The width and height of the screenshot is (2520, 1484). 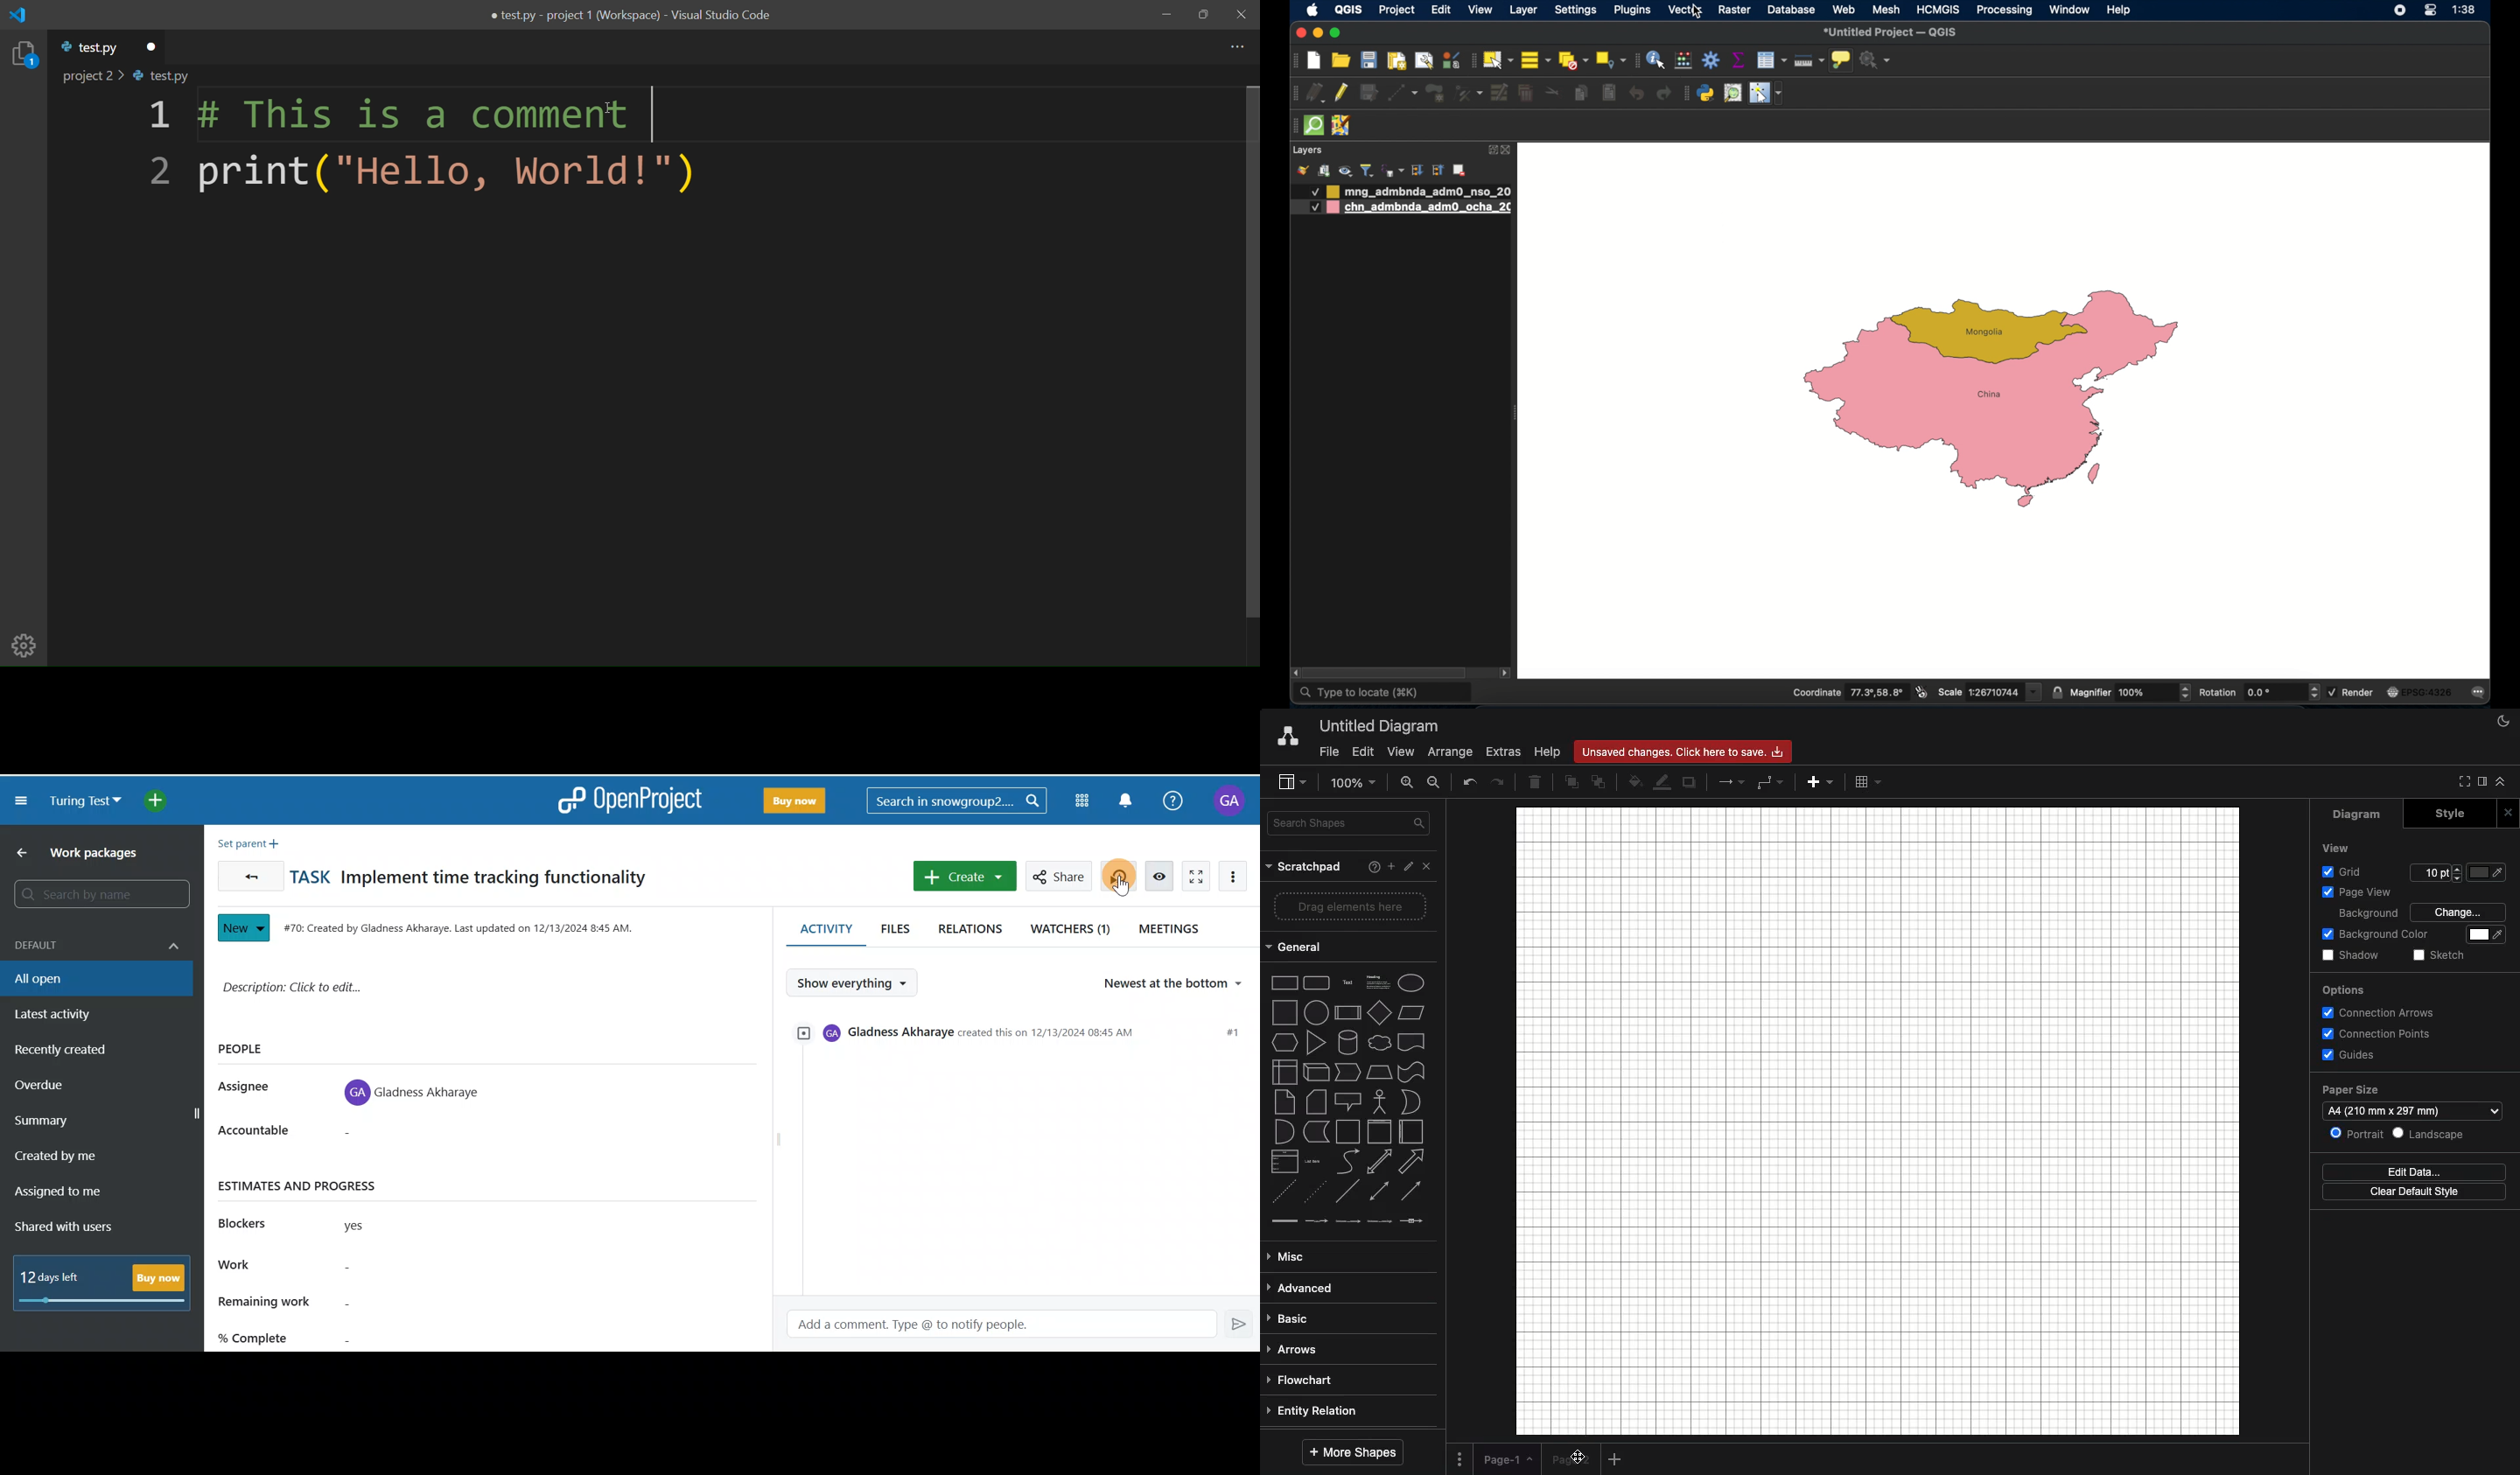 What do you see at coordinates (1469, 783) in the screenshot?
I see `Undo` at bounding box center [1469, 783].